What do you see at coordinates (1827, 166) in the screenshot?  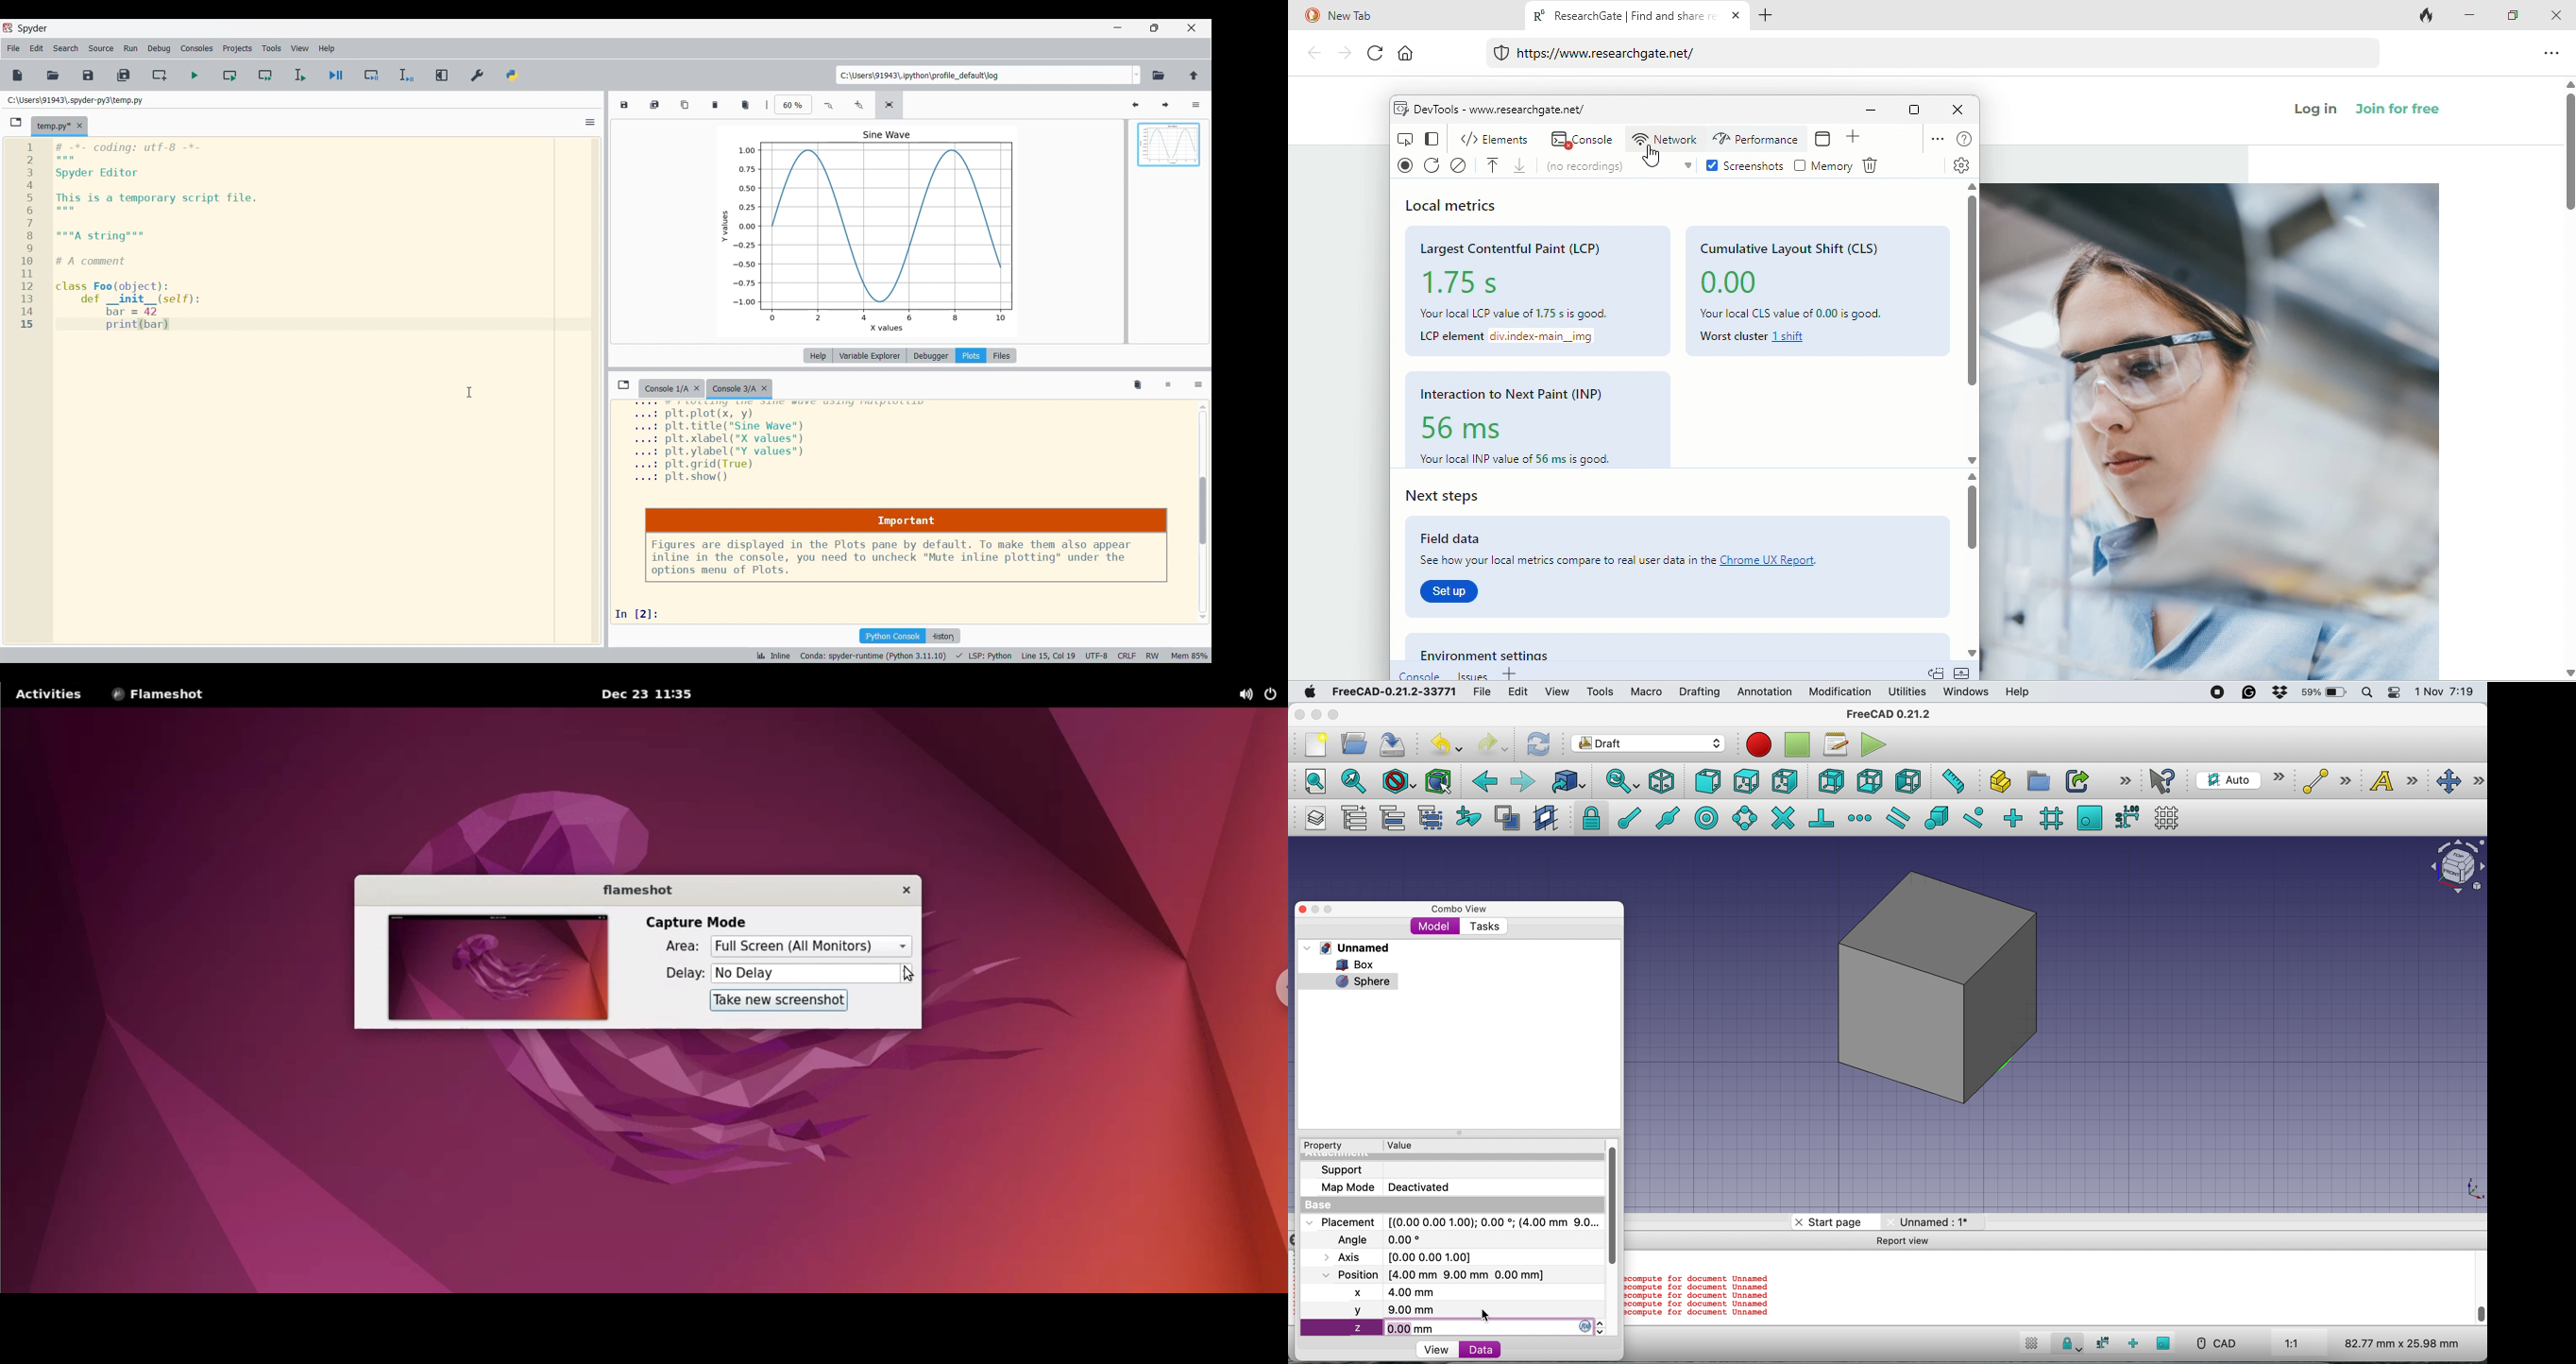 I see `memory checkbox` at bounding box center [1827, 166].